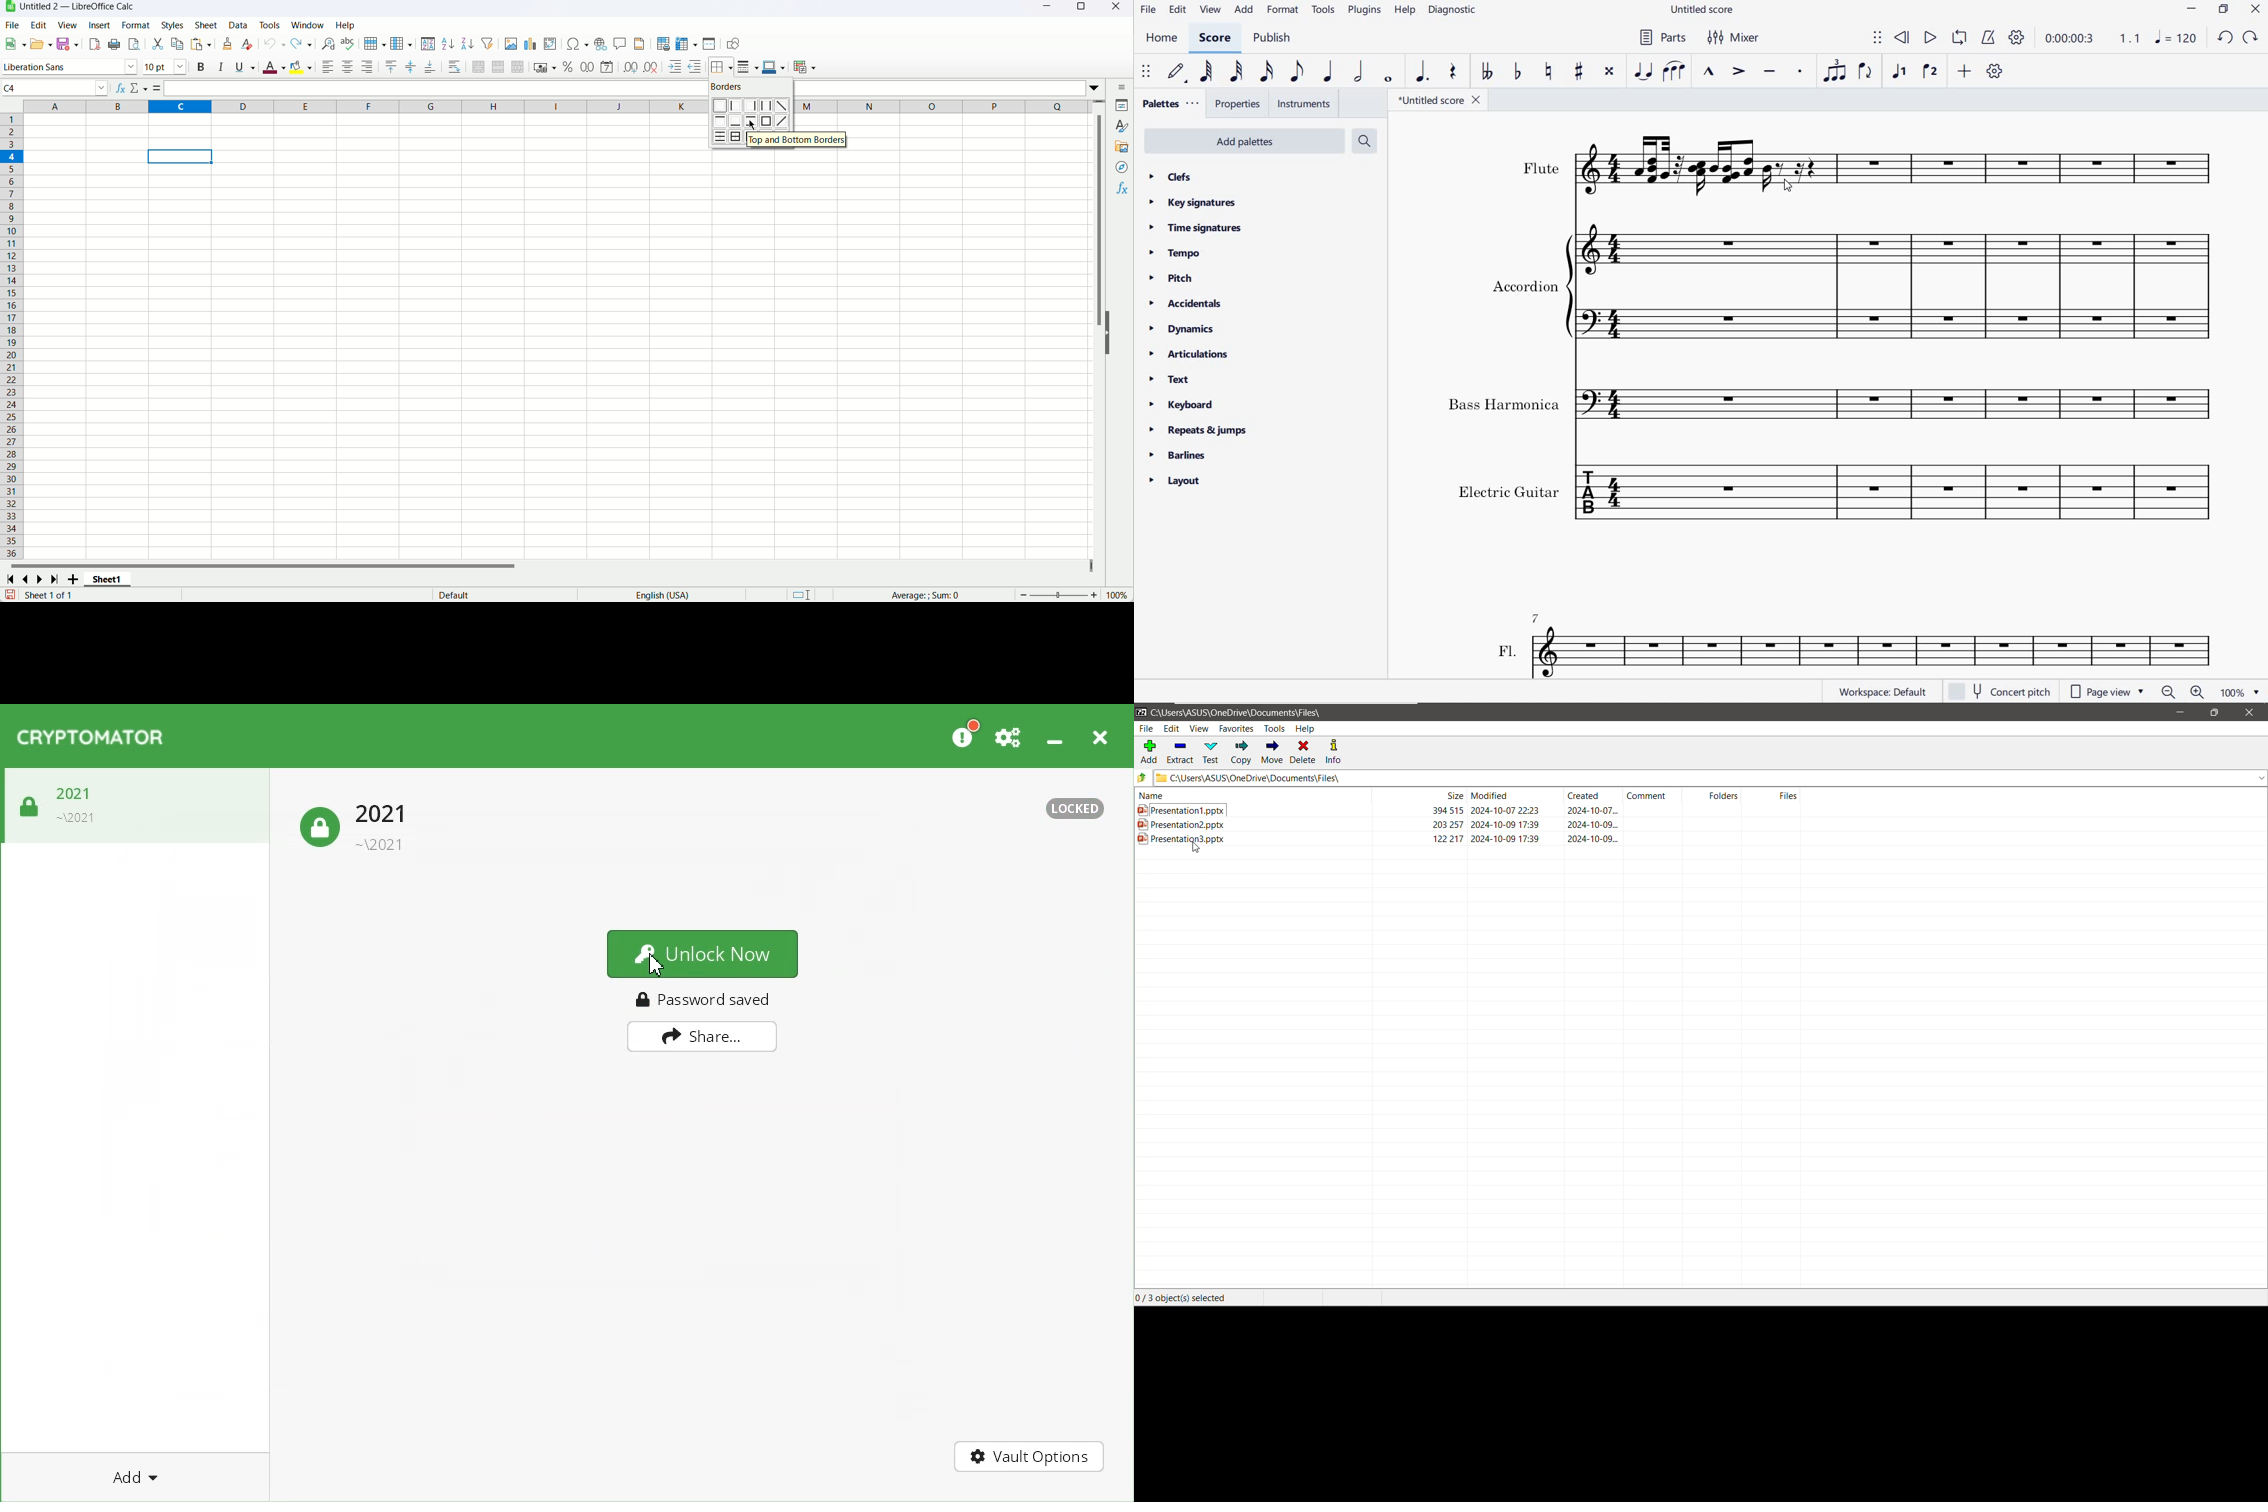 Image resolution: width=2268 pixels, height=1512 pixels. I want to click on palettes, so click(1169, 104).